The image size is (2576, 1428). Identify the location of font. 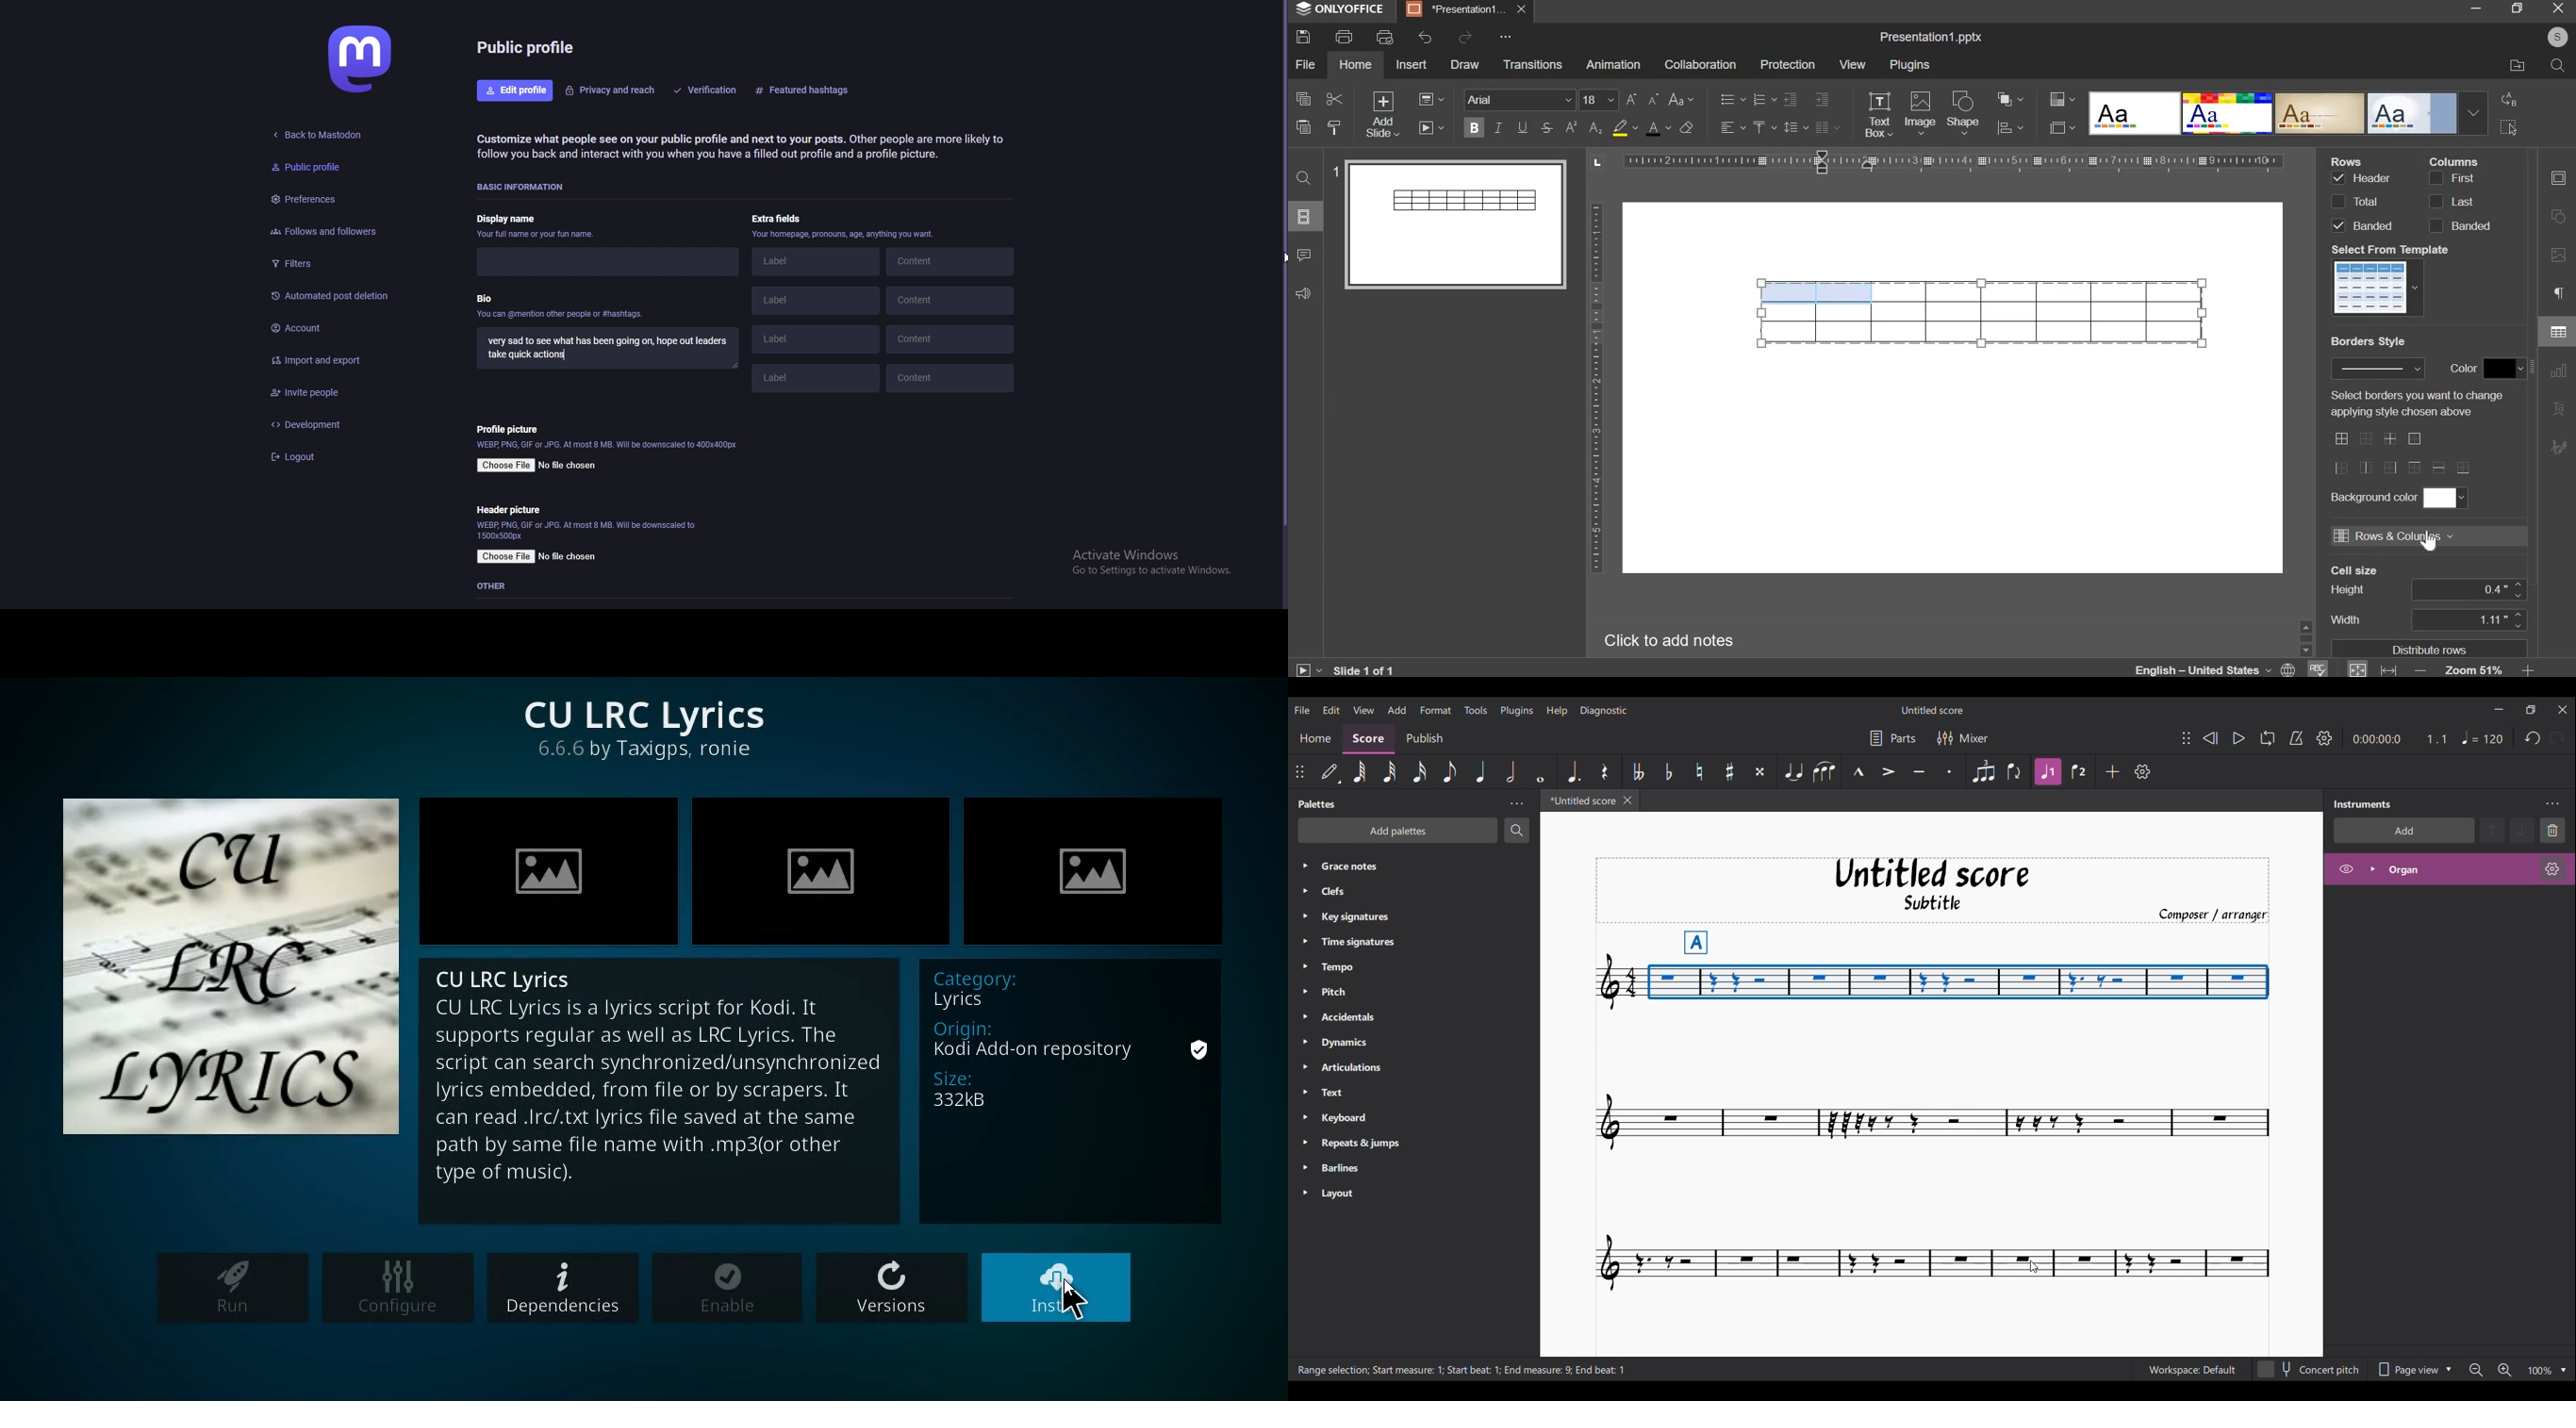
(1521, 99).